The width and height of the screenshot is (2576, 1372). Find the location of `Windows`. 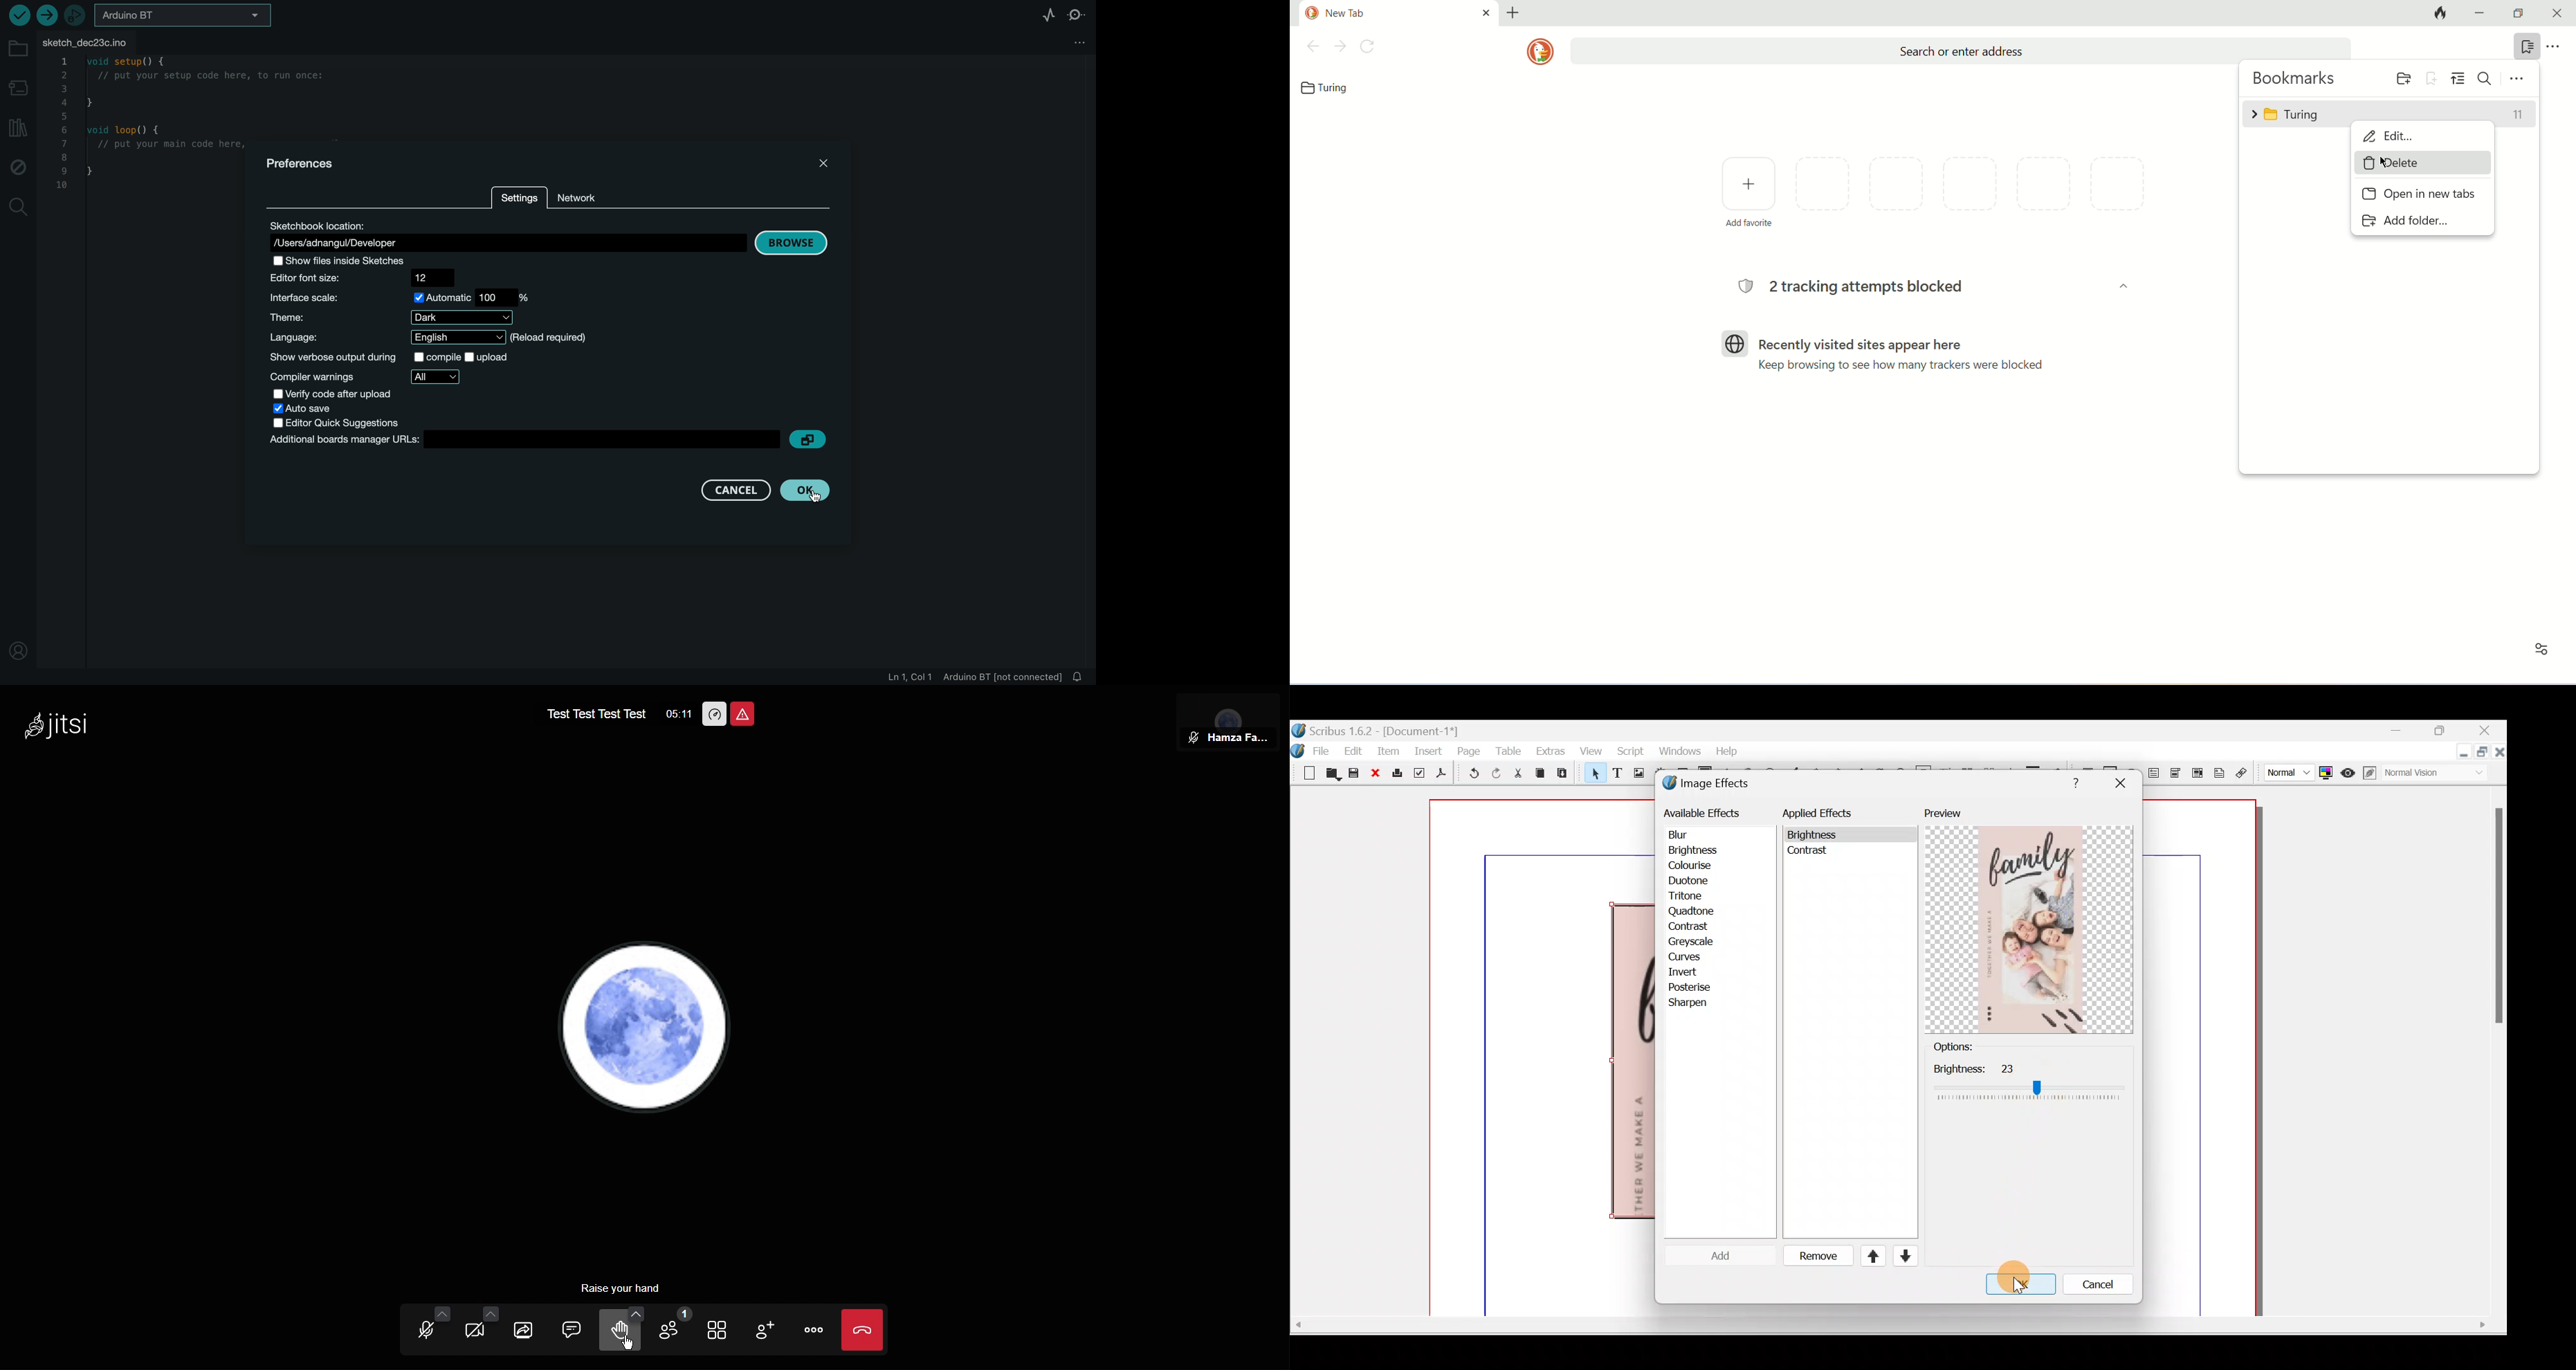

Windows is located at coordinates (1676, 753).